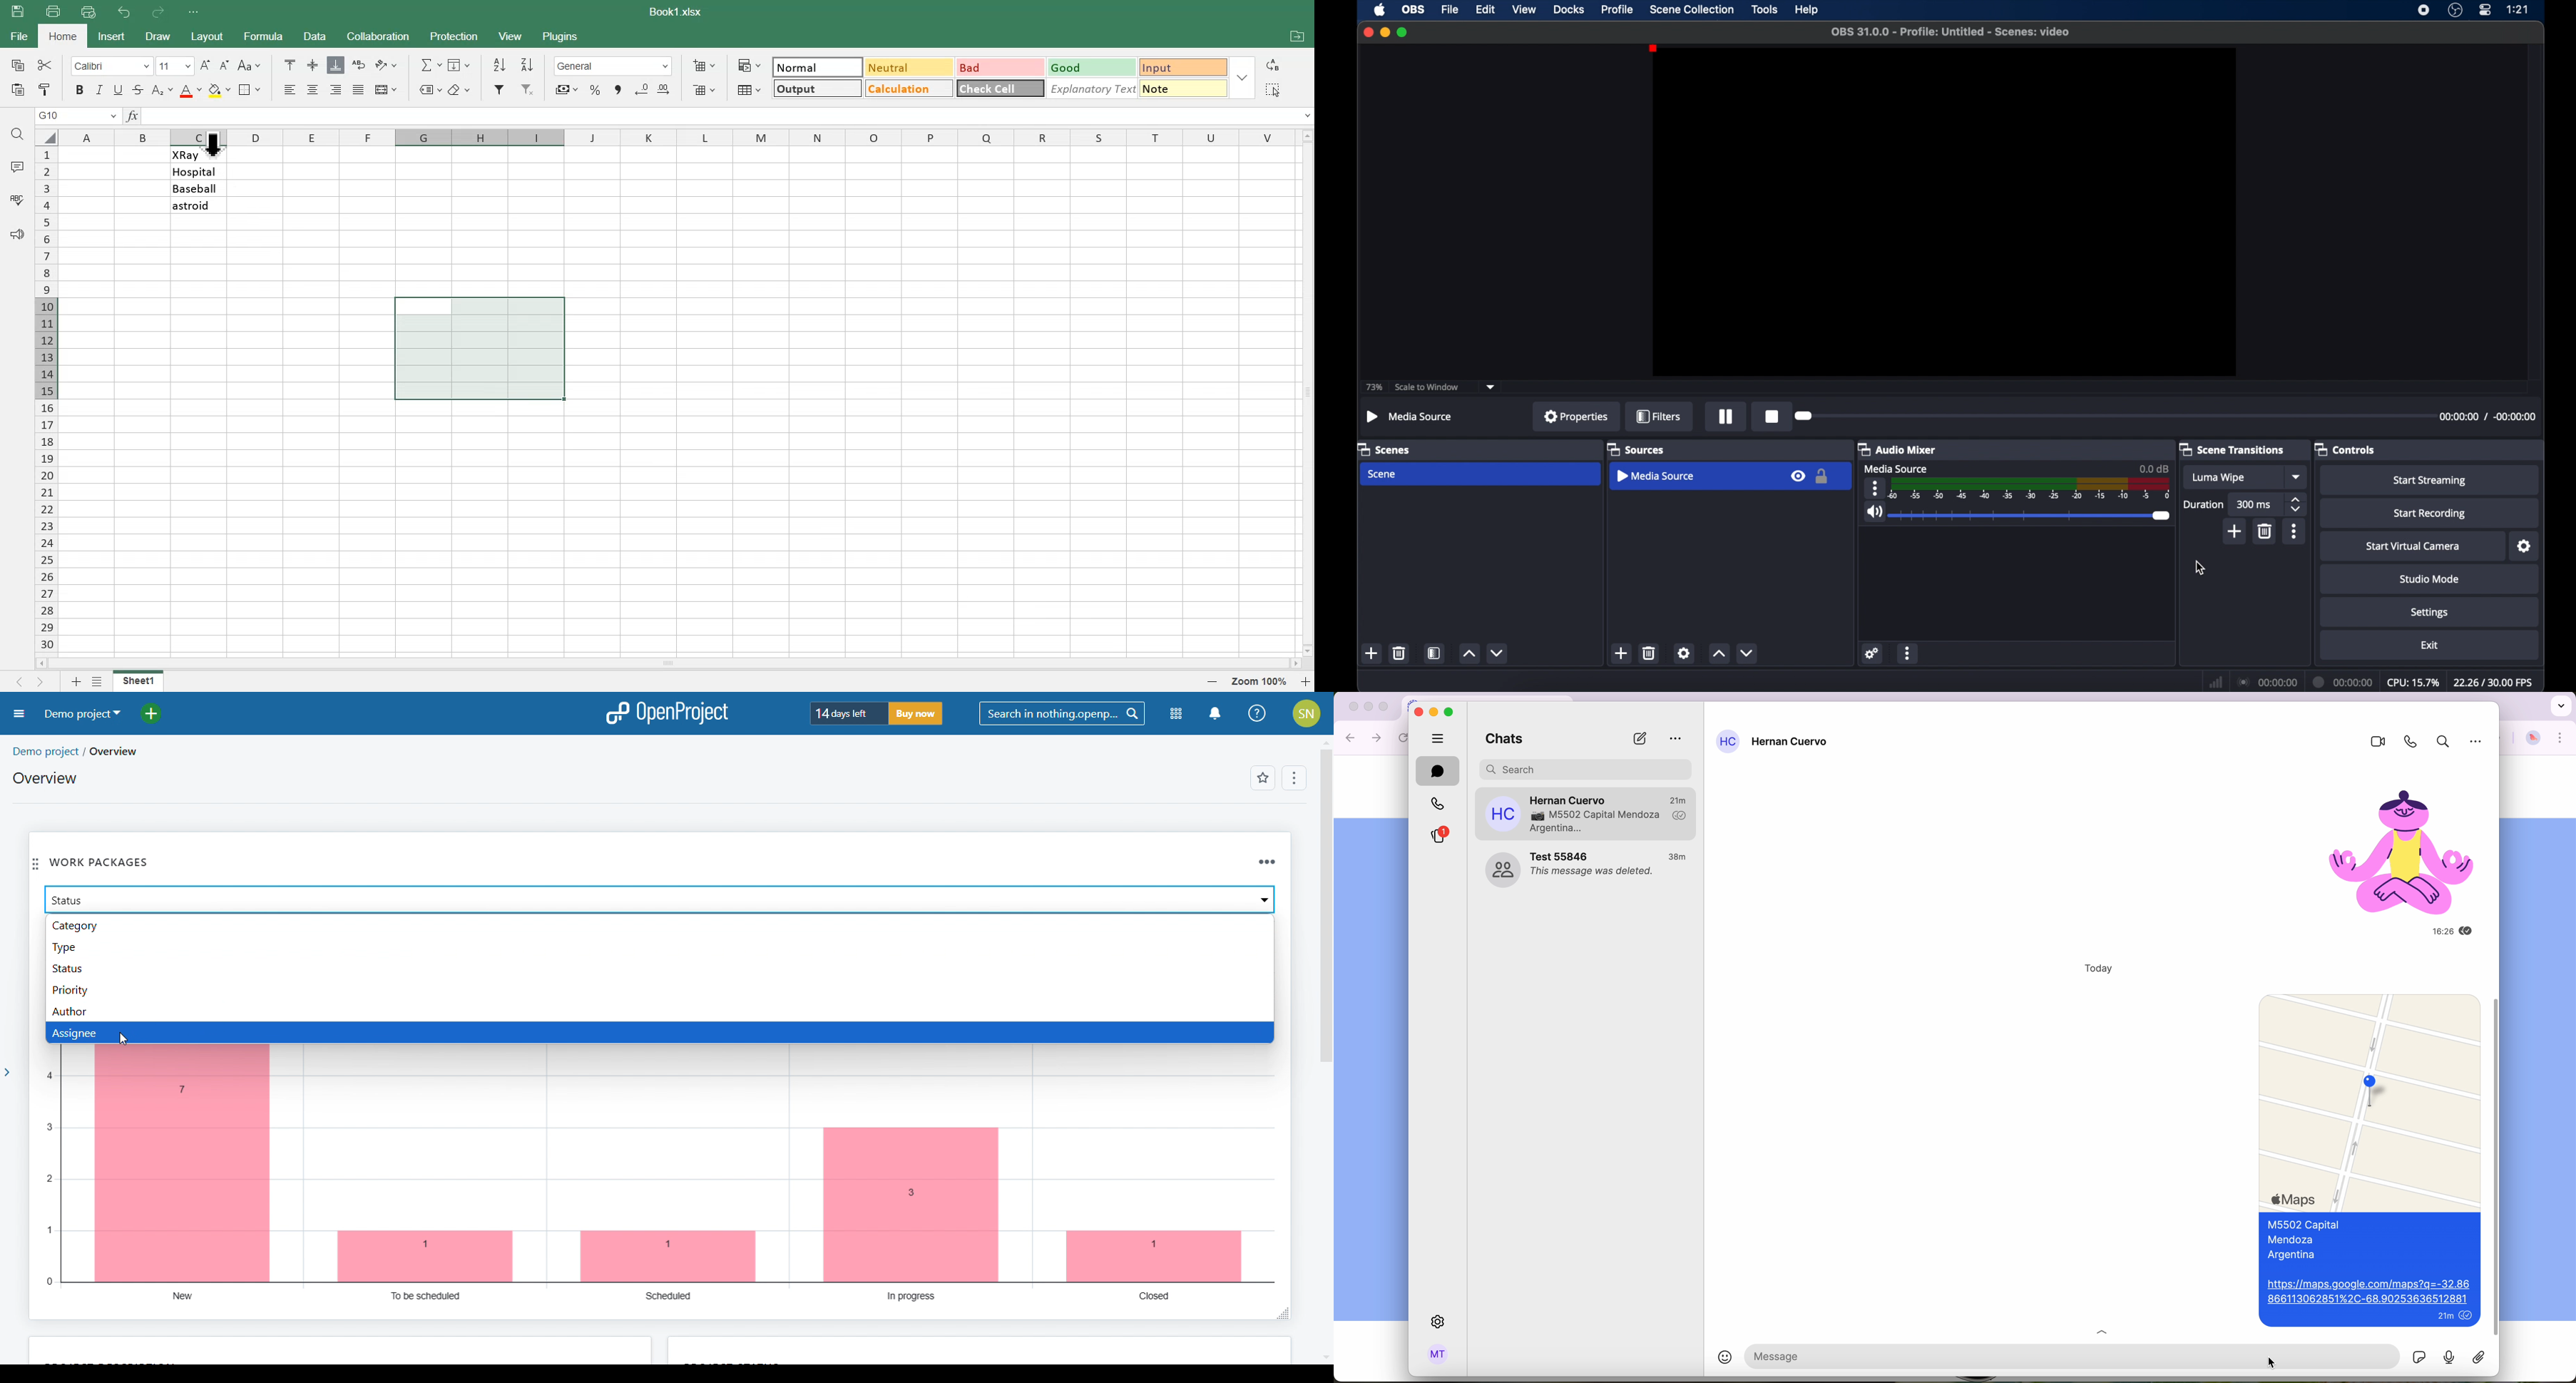 The height and width of the screenshot is (1400, 2576). Describe the element at coordinates (2294, 1241) in the screenshot. I see `Mendoza` at that location.